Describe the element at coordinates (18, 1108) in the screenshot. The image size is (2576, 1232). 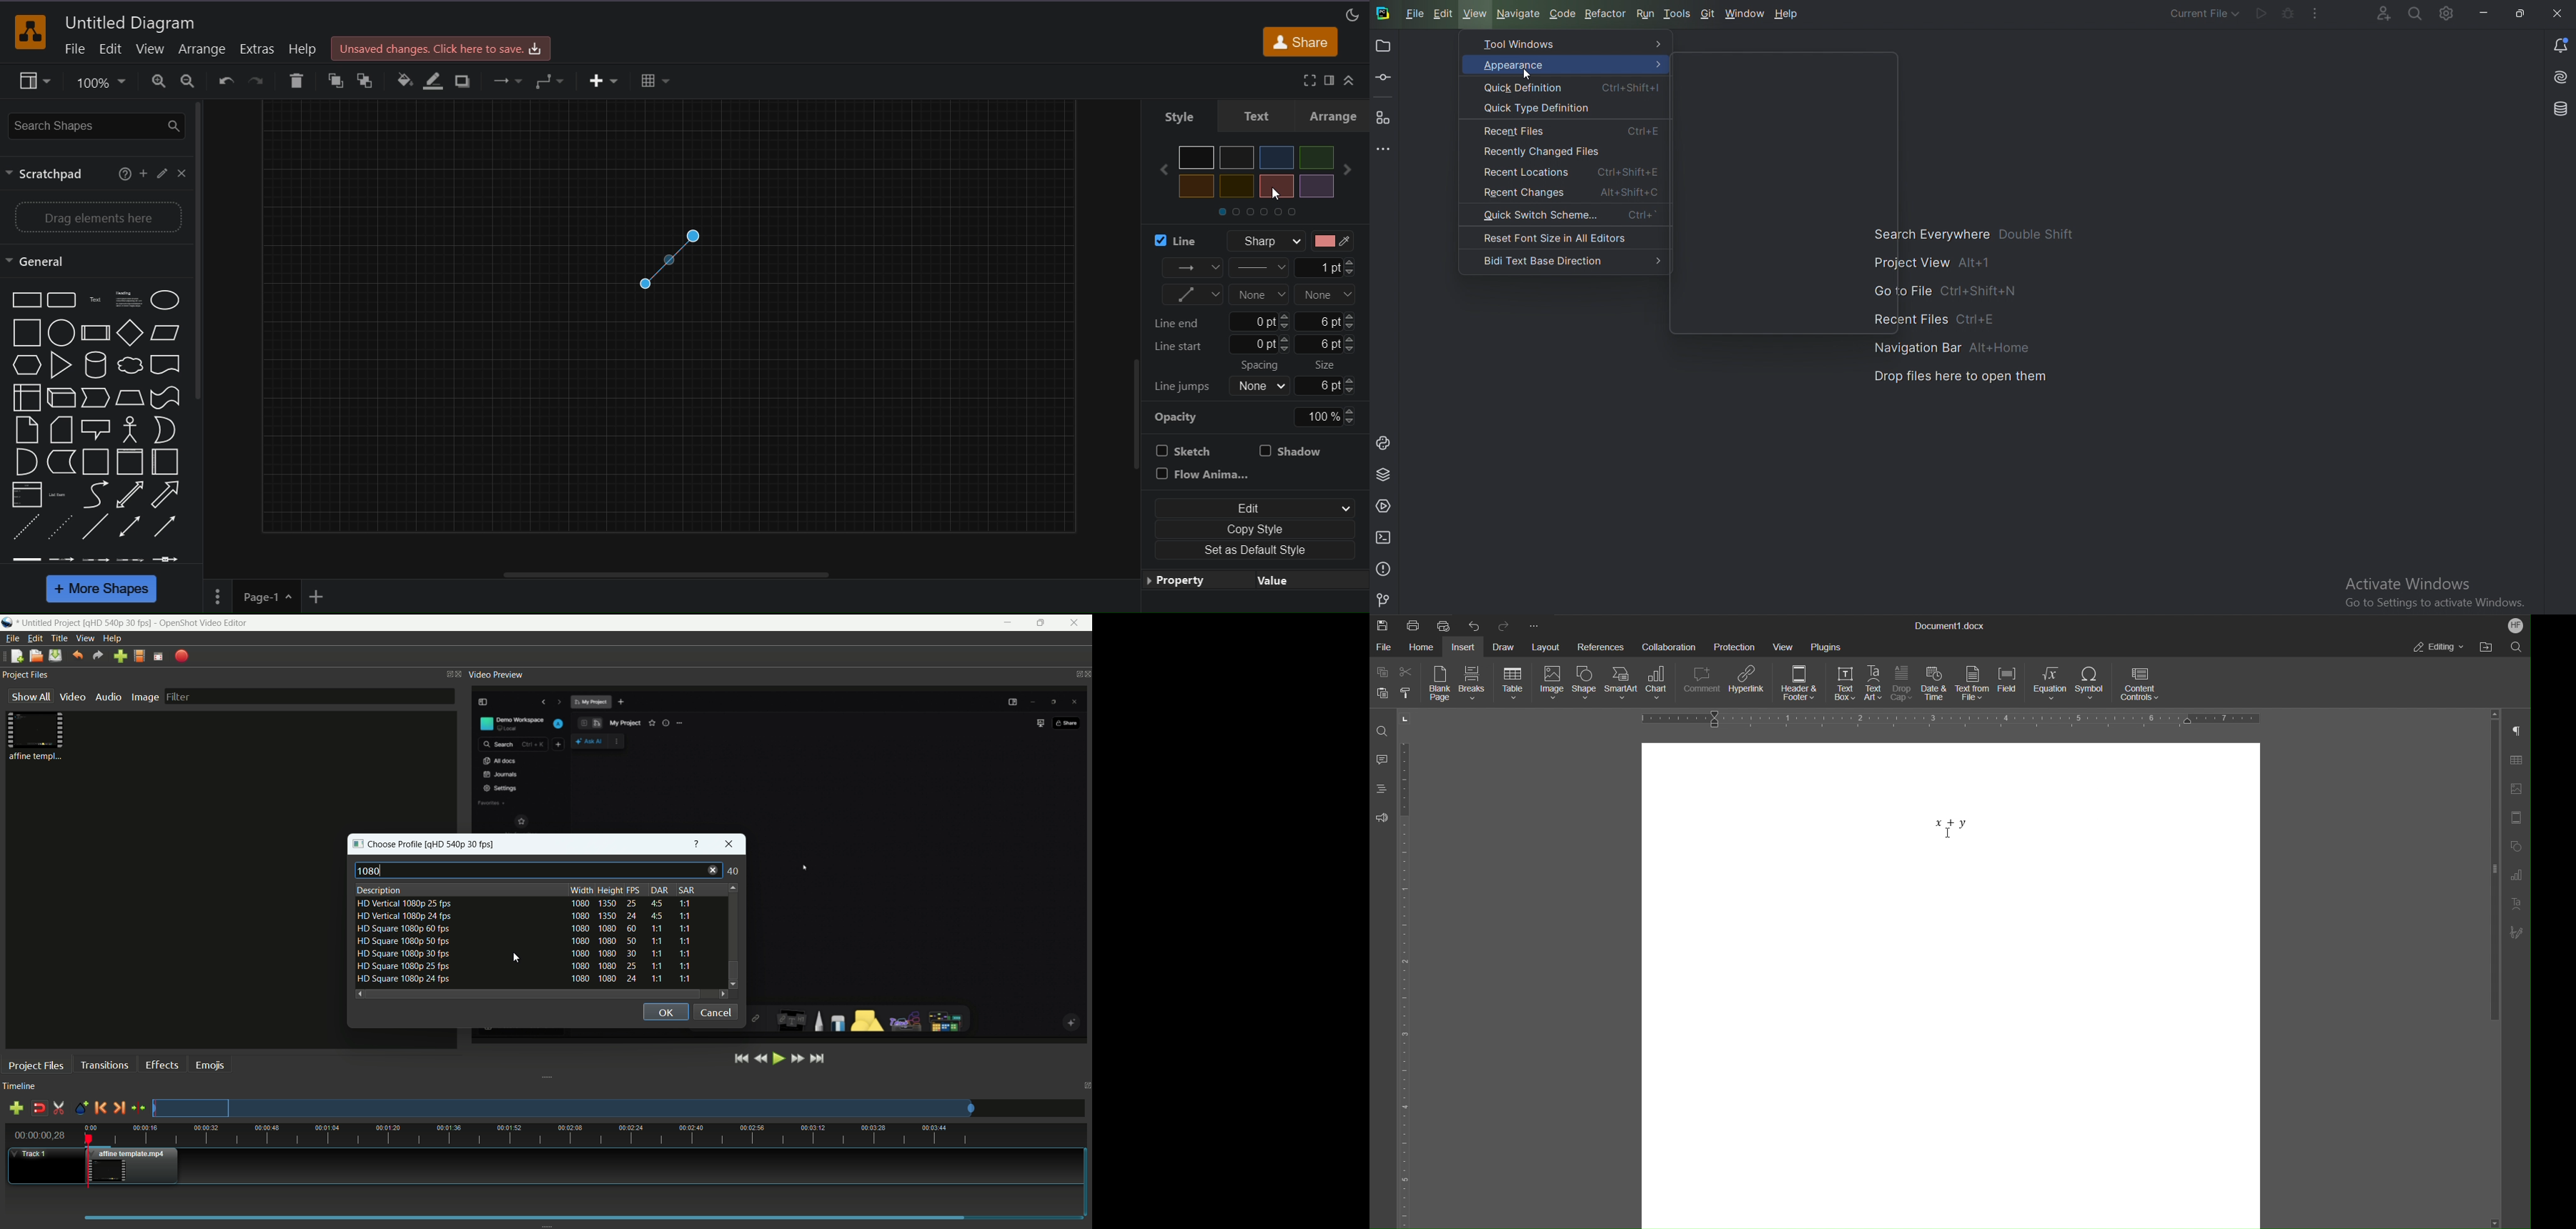
I see `add track` at that location.